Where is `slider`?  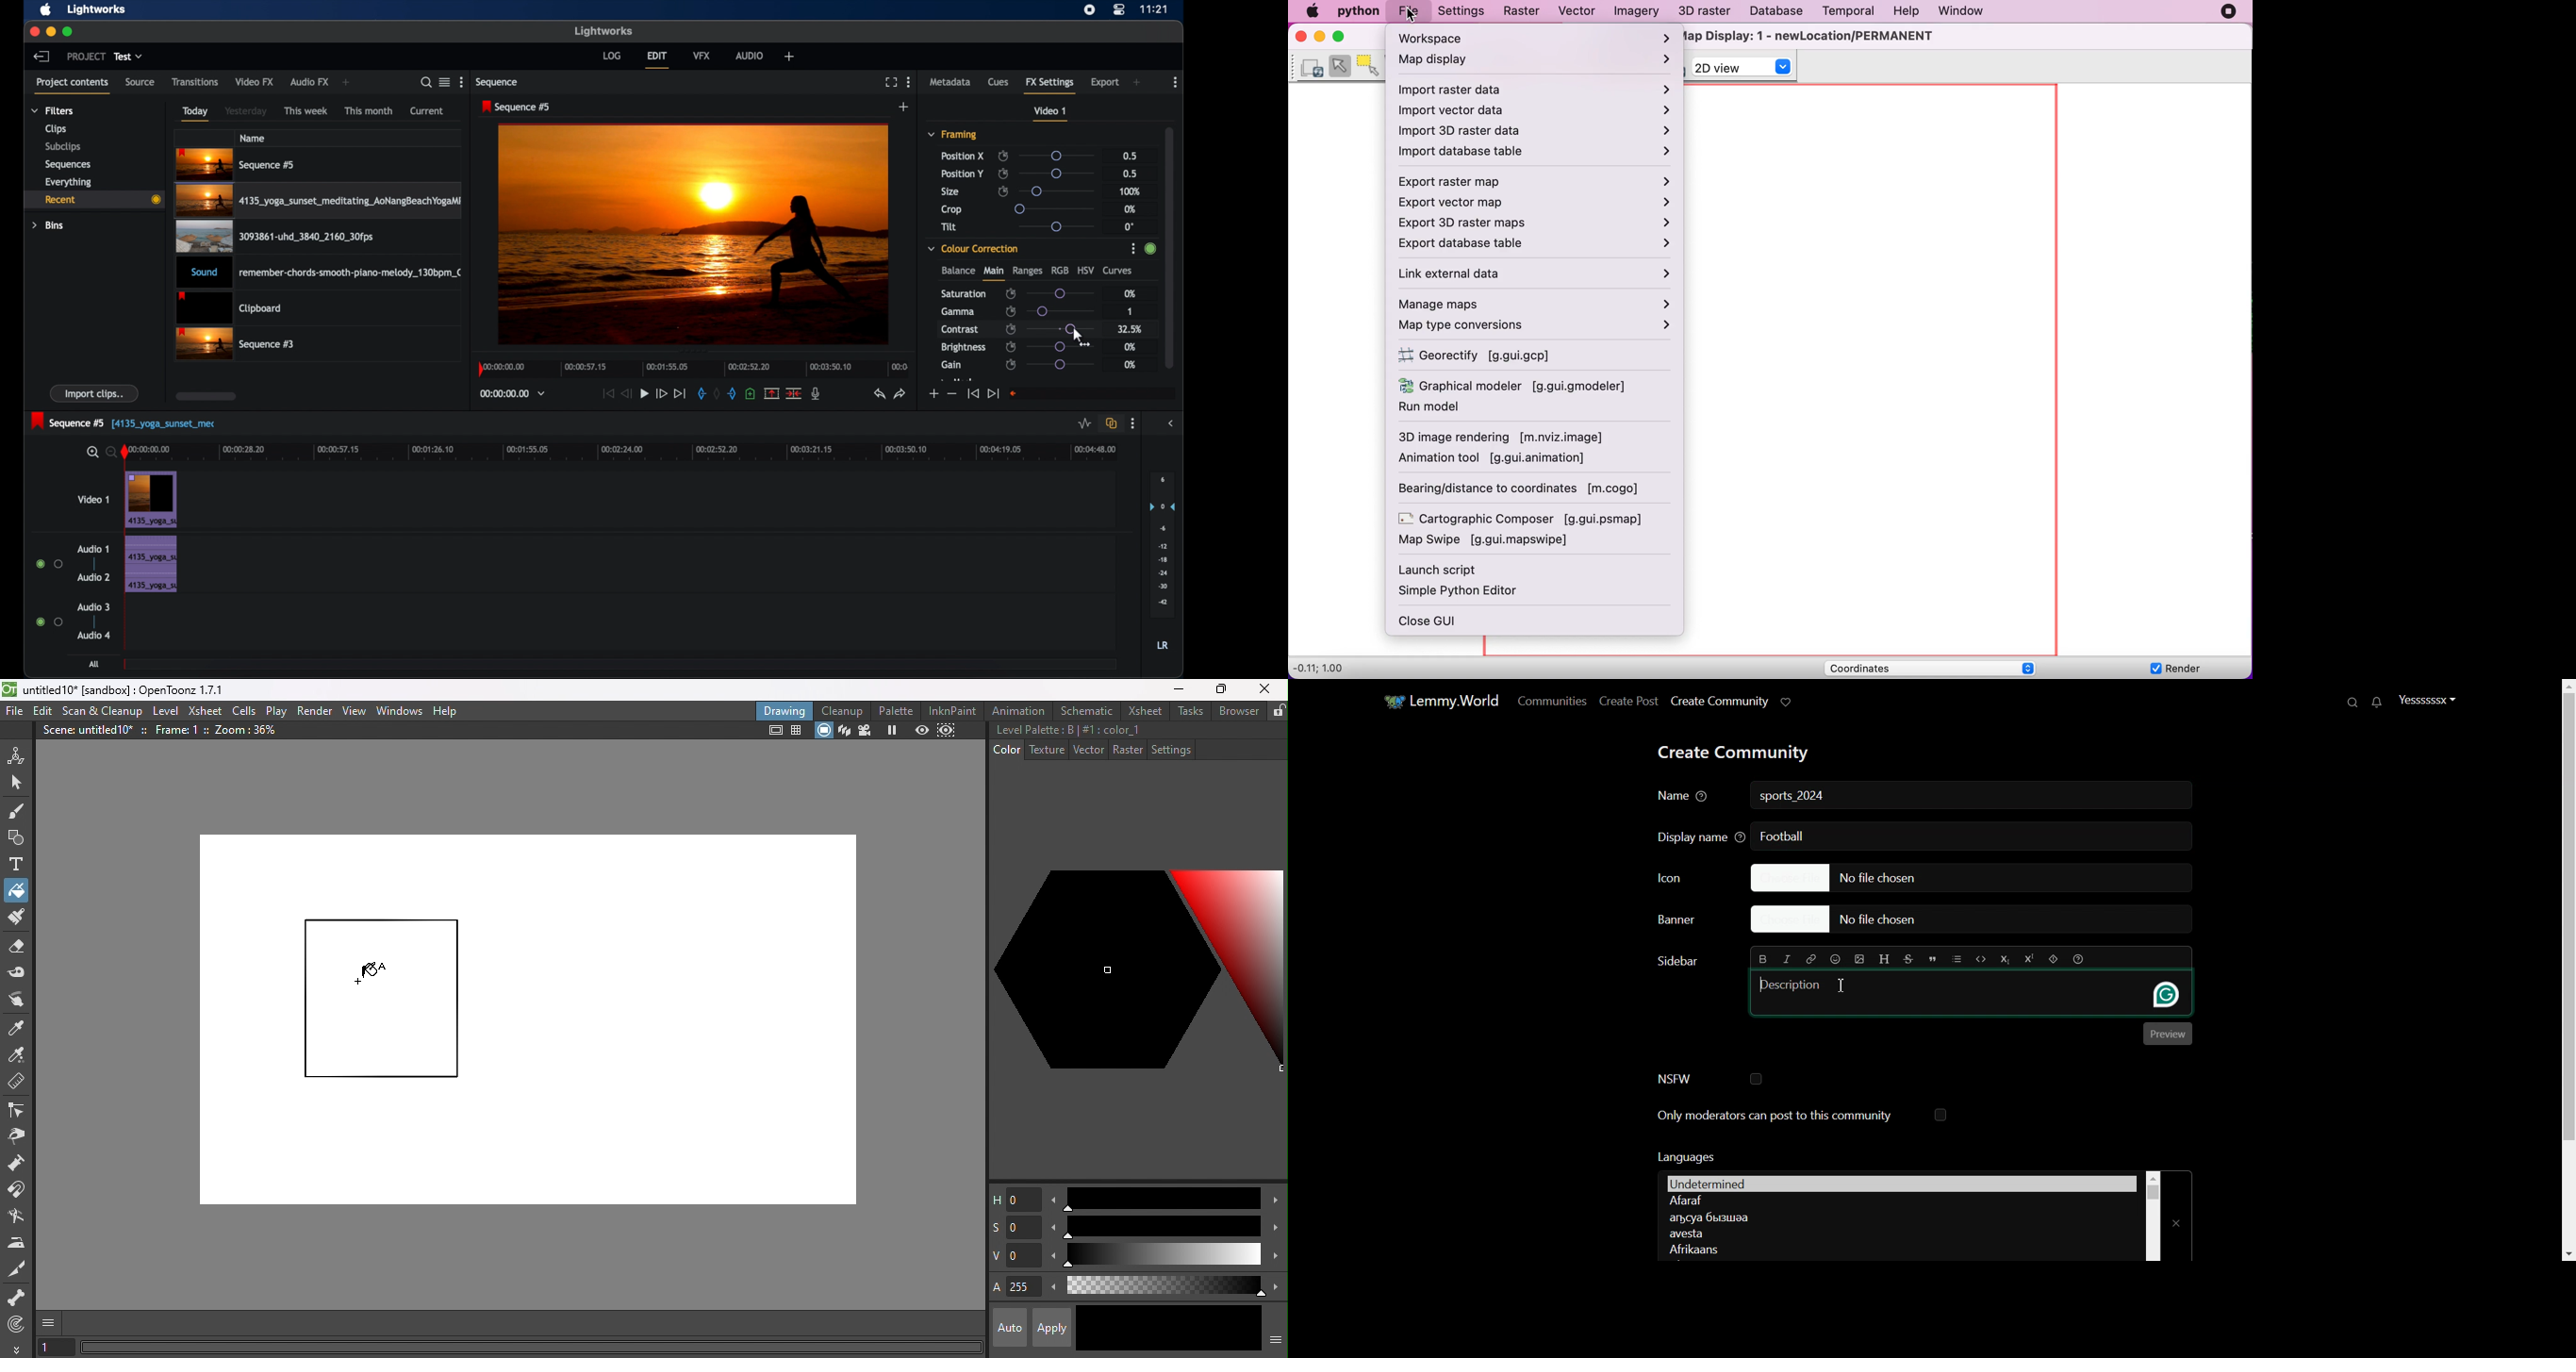
slider is located at coordinates (1059, 294).